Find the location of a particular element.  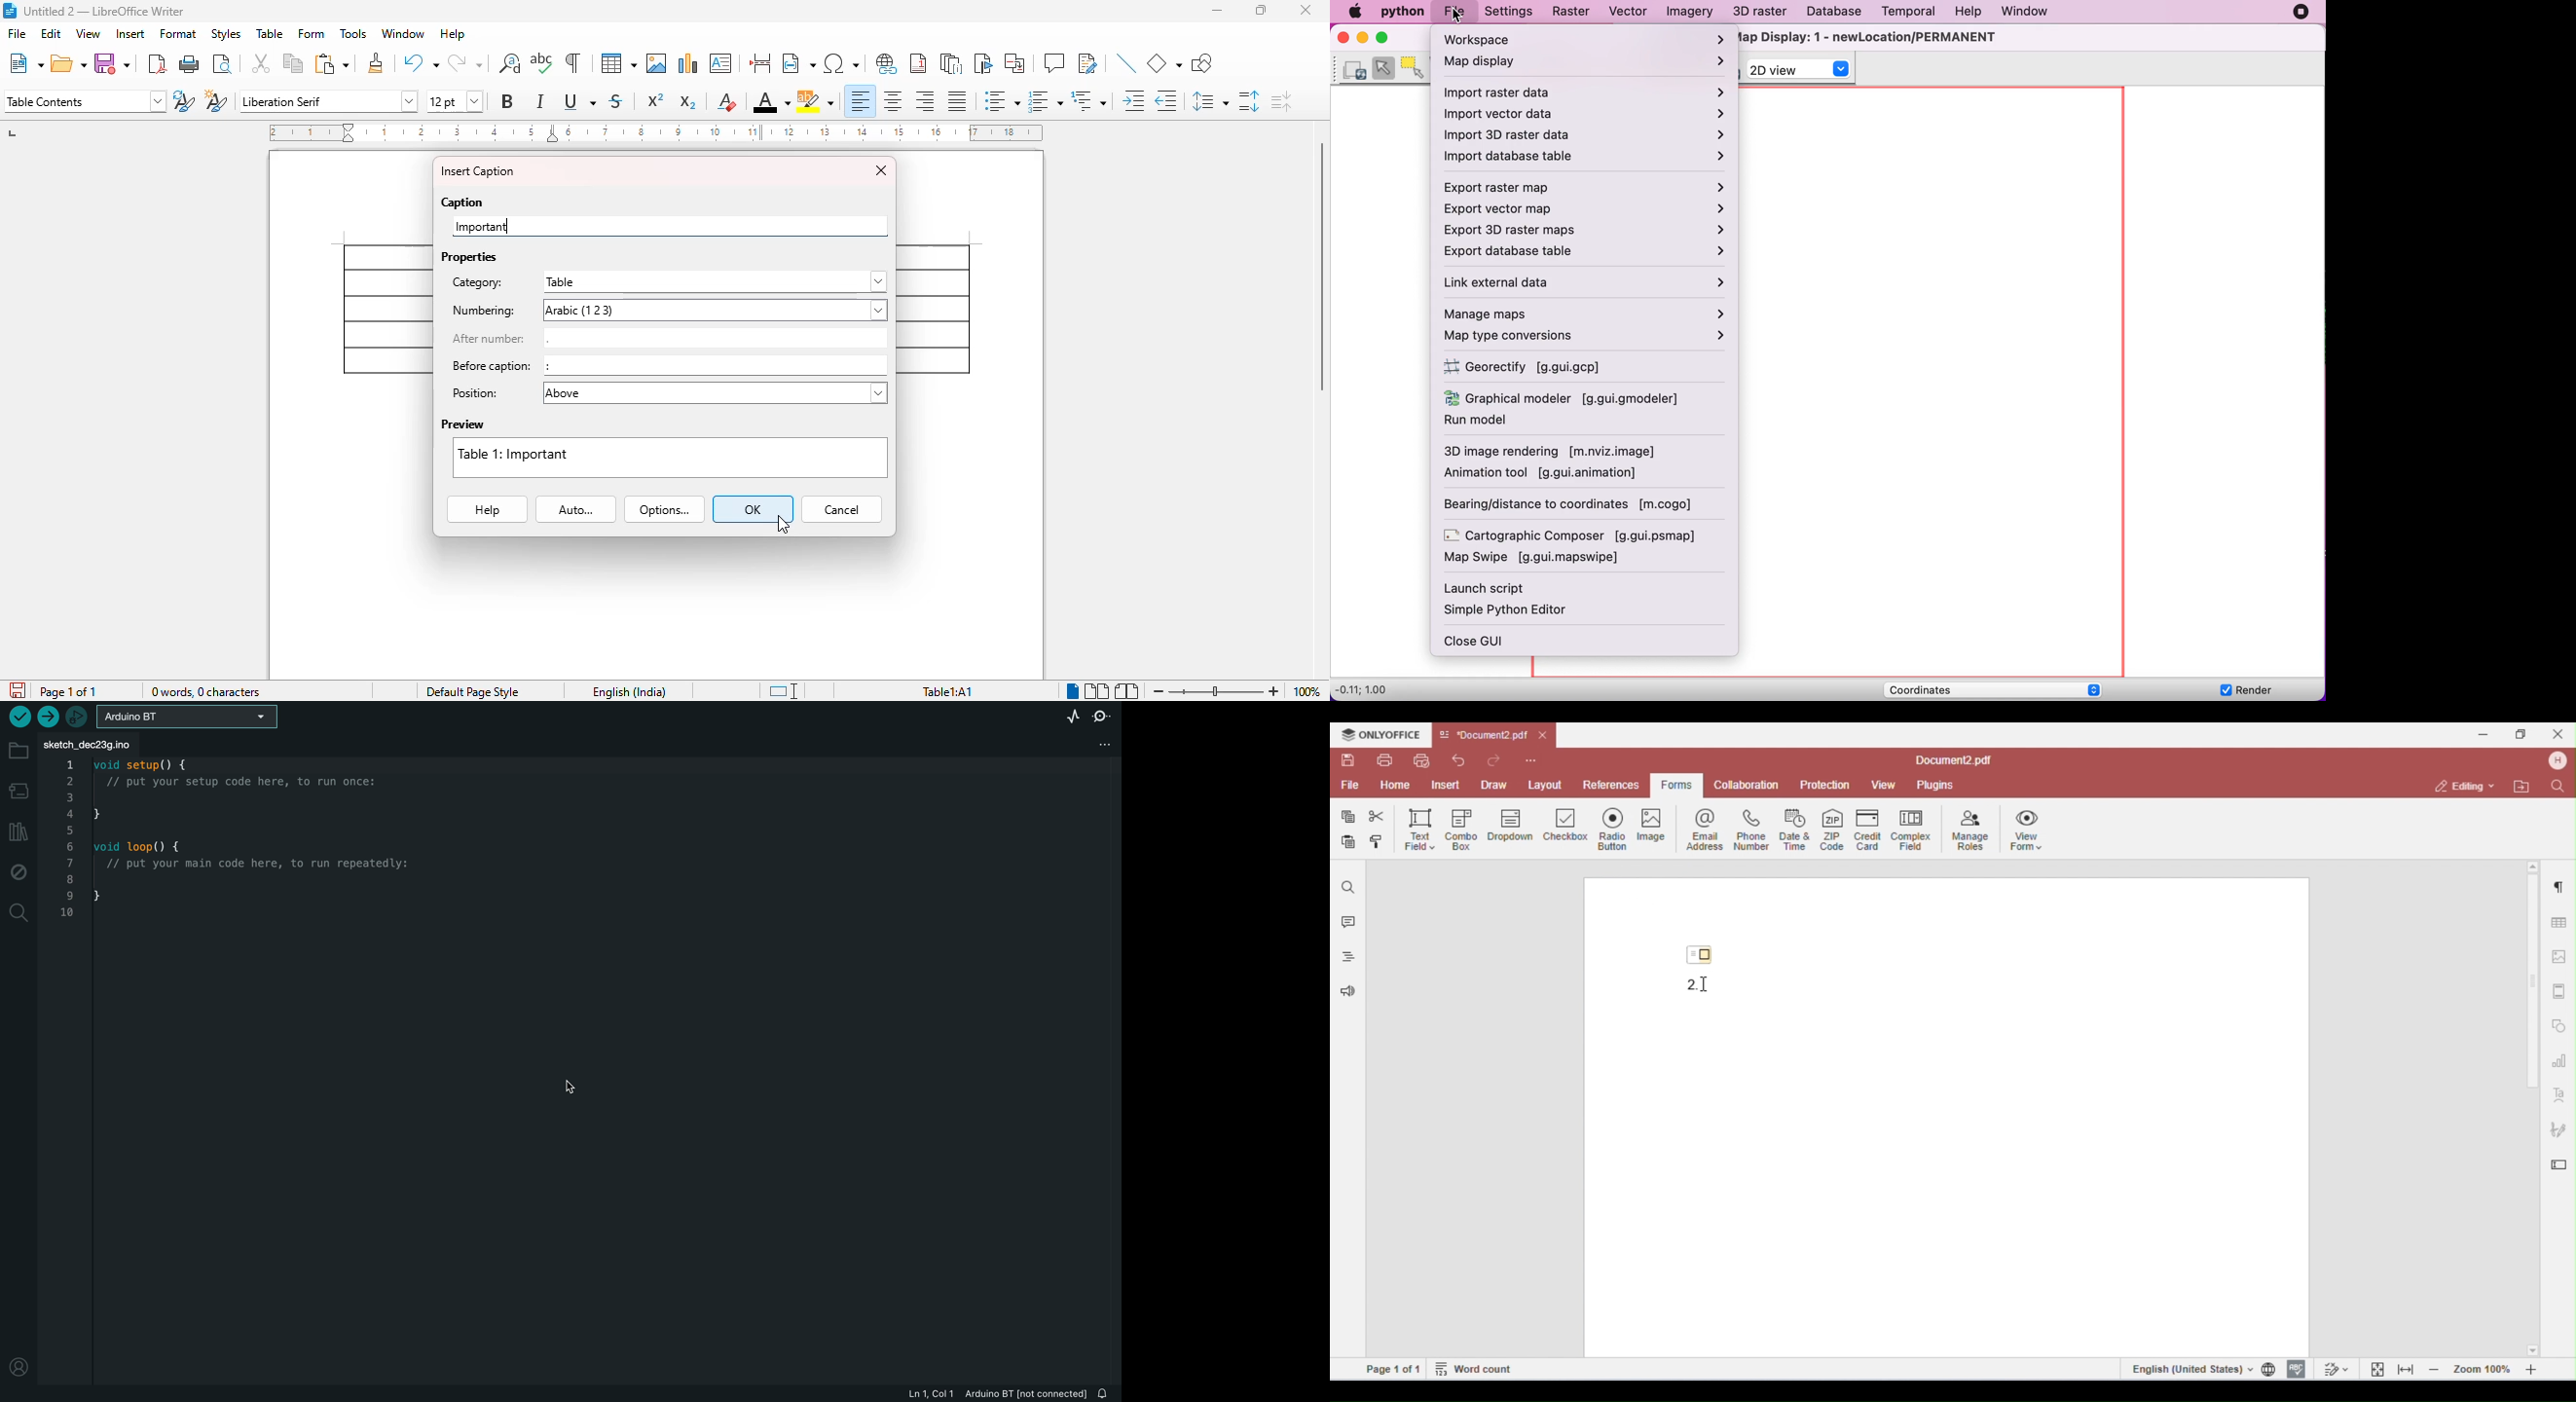

ruler is located at coordinates (655, 132).